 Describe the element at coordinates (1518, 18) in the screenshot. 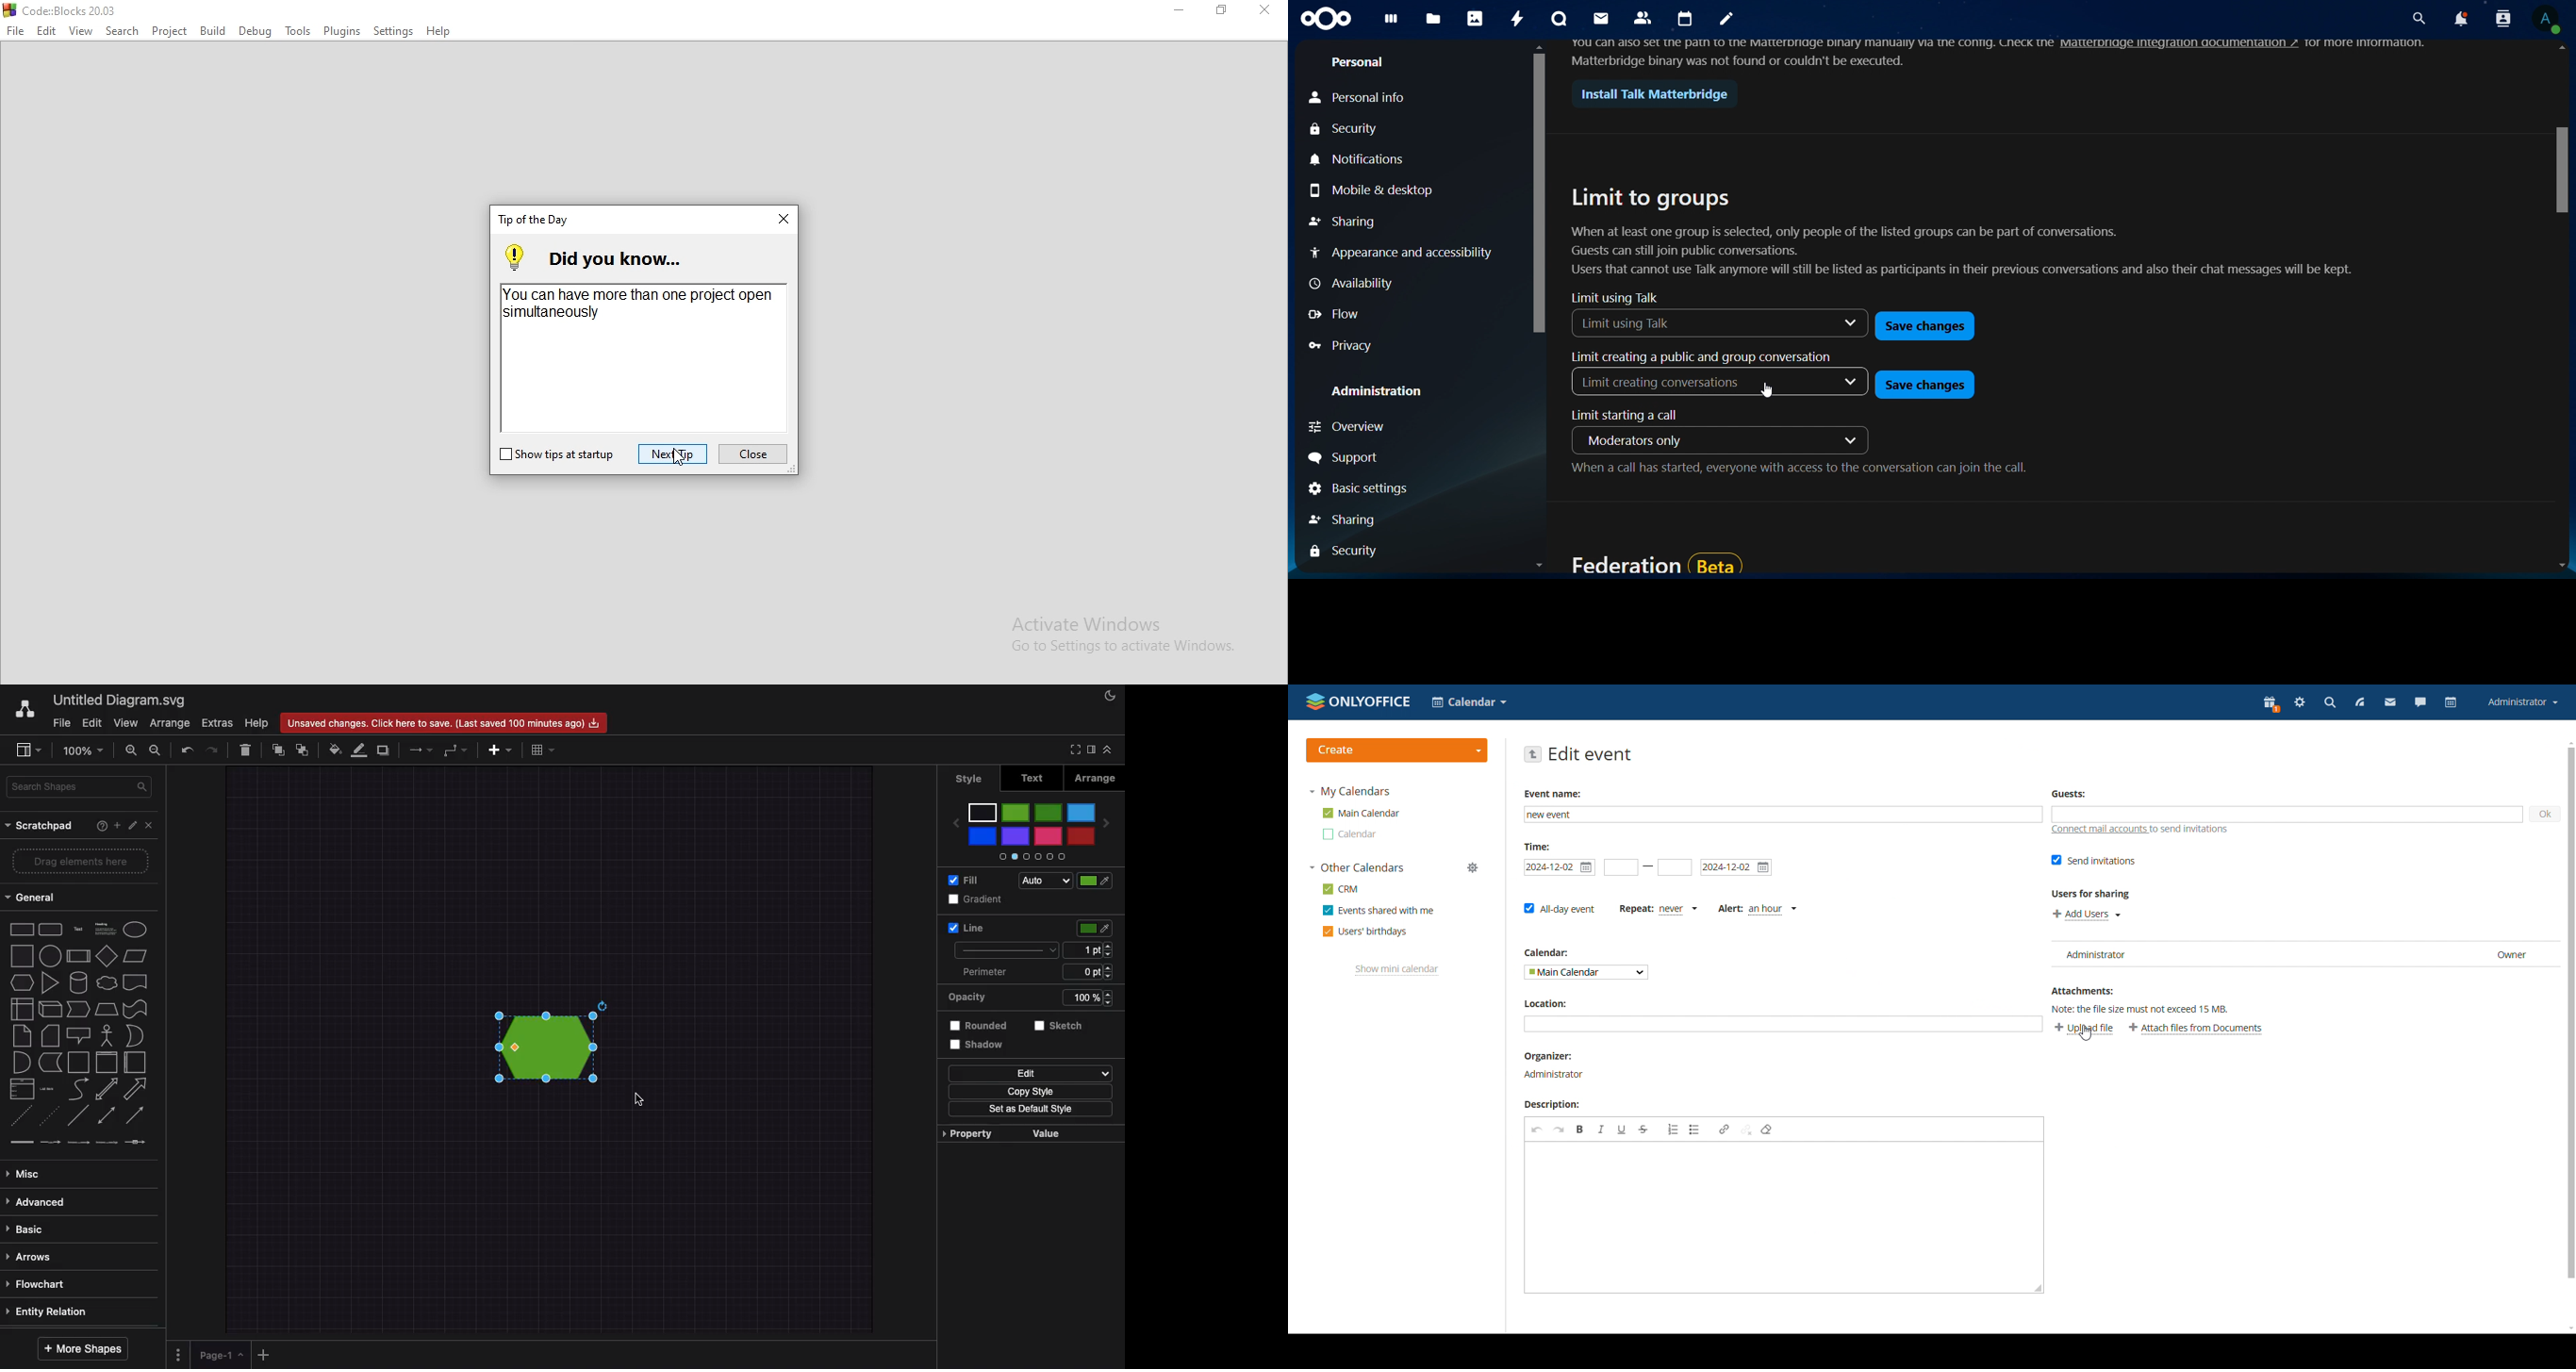

I see `activity` at that location.